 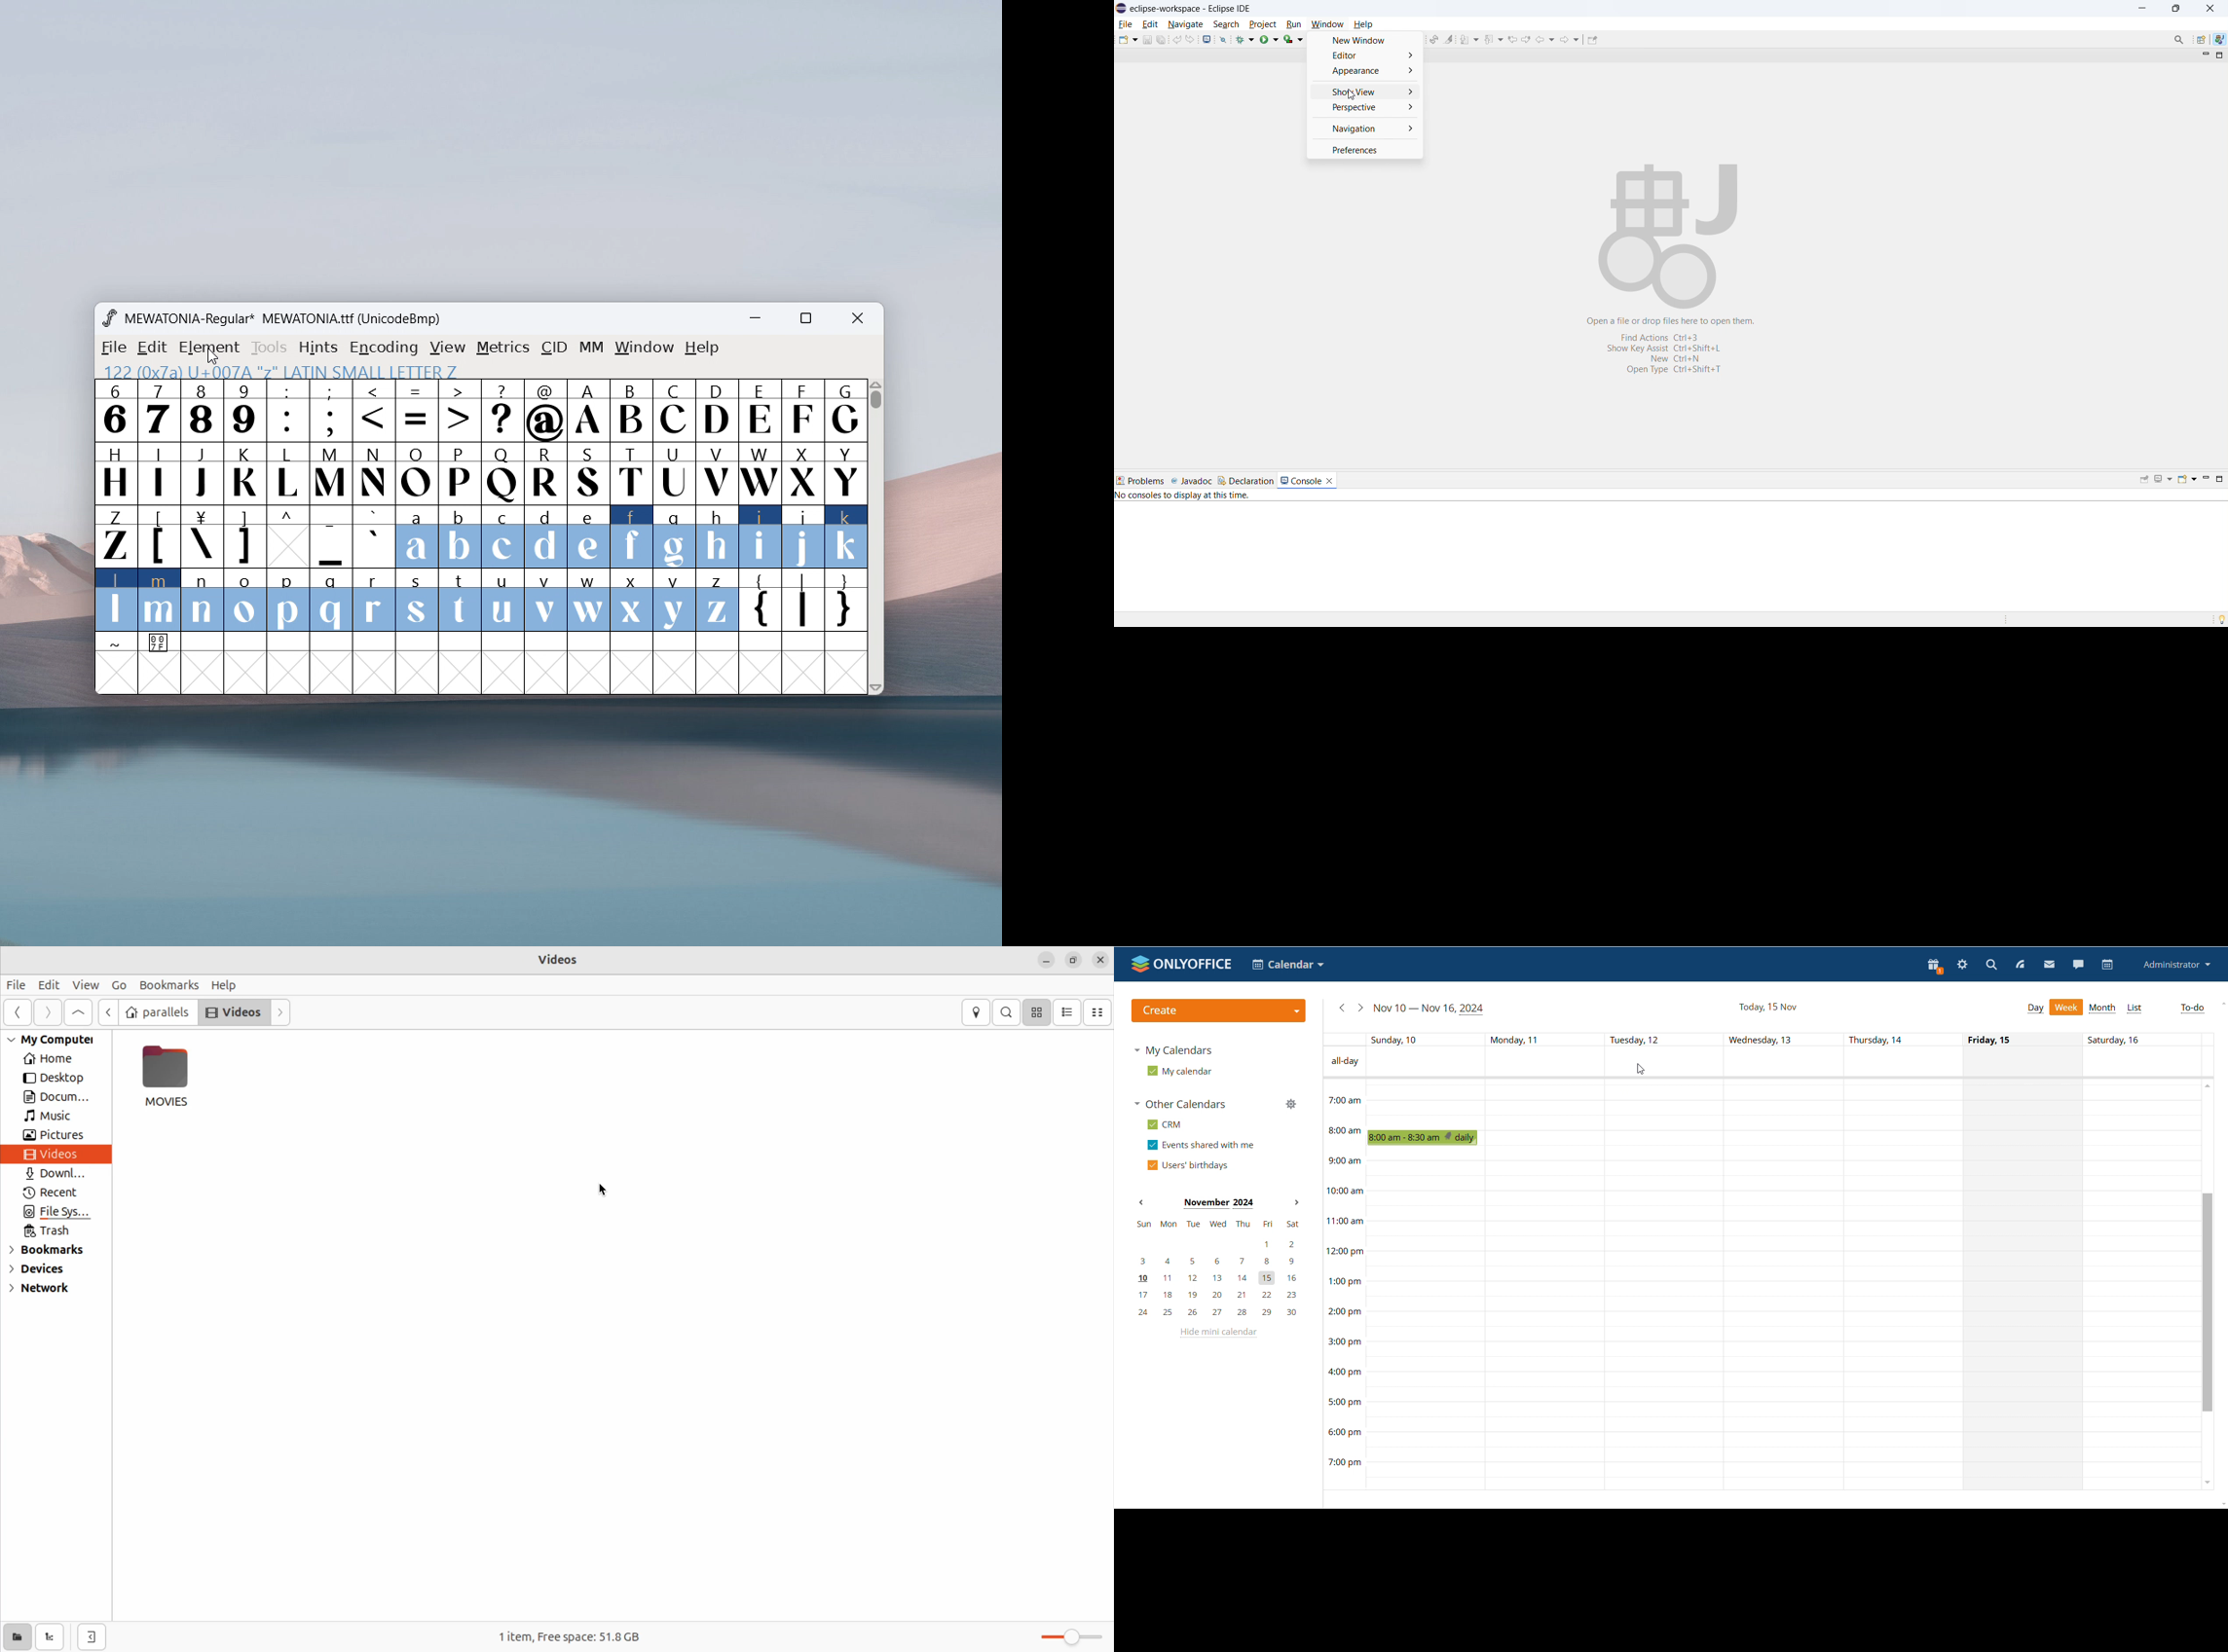 What do you see at coordinates (111, 348) in the screenshot?
I see `file` at bounding box center [111, 348].